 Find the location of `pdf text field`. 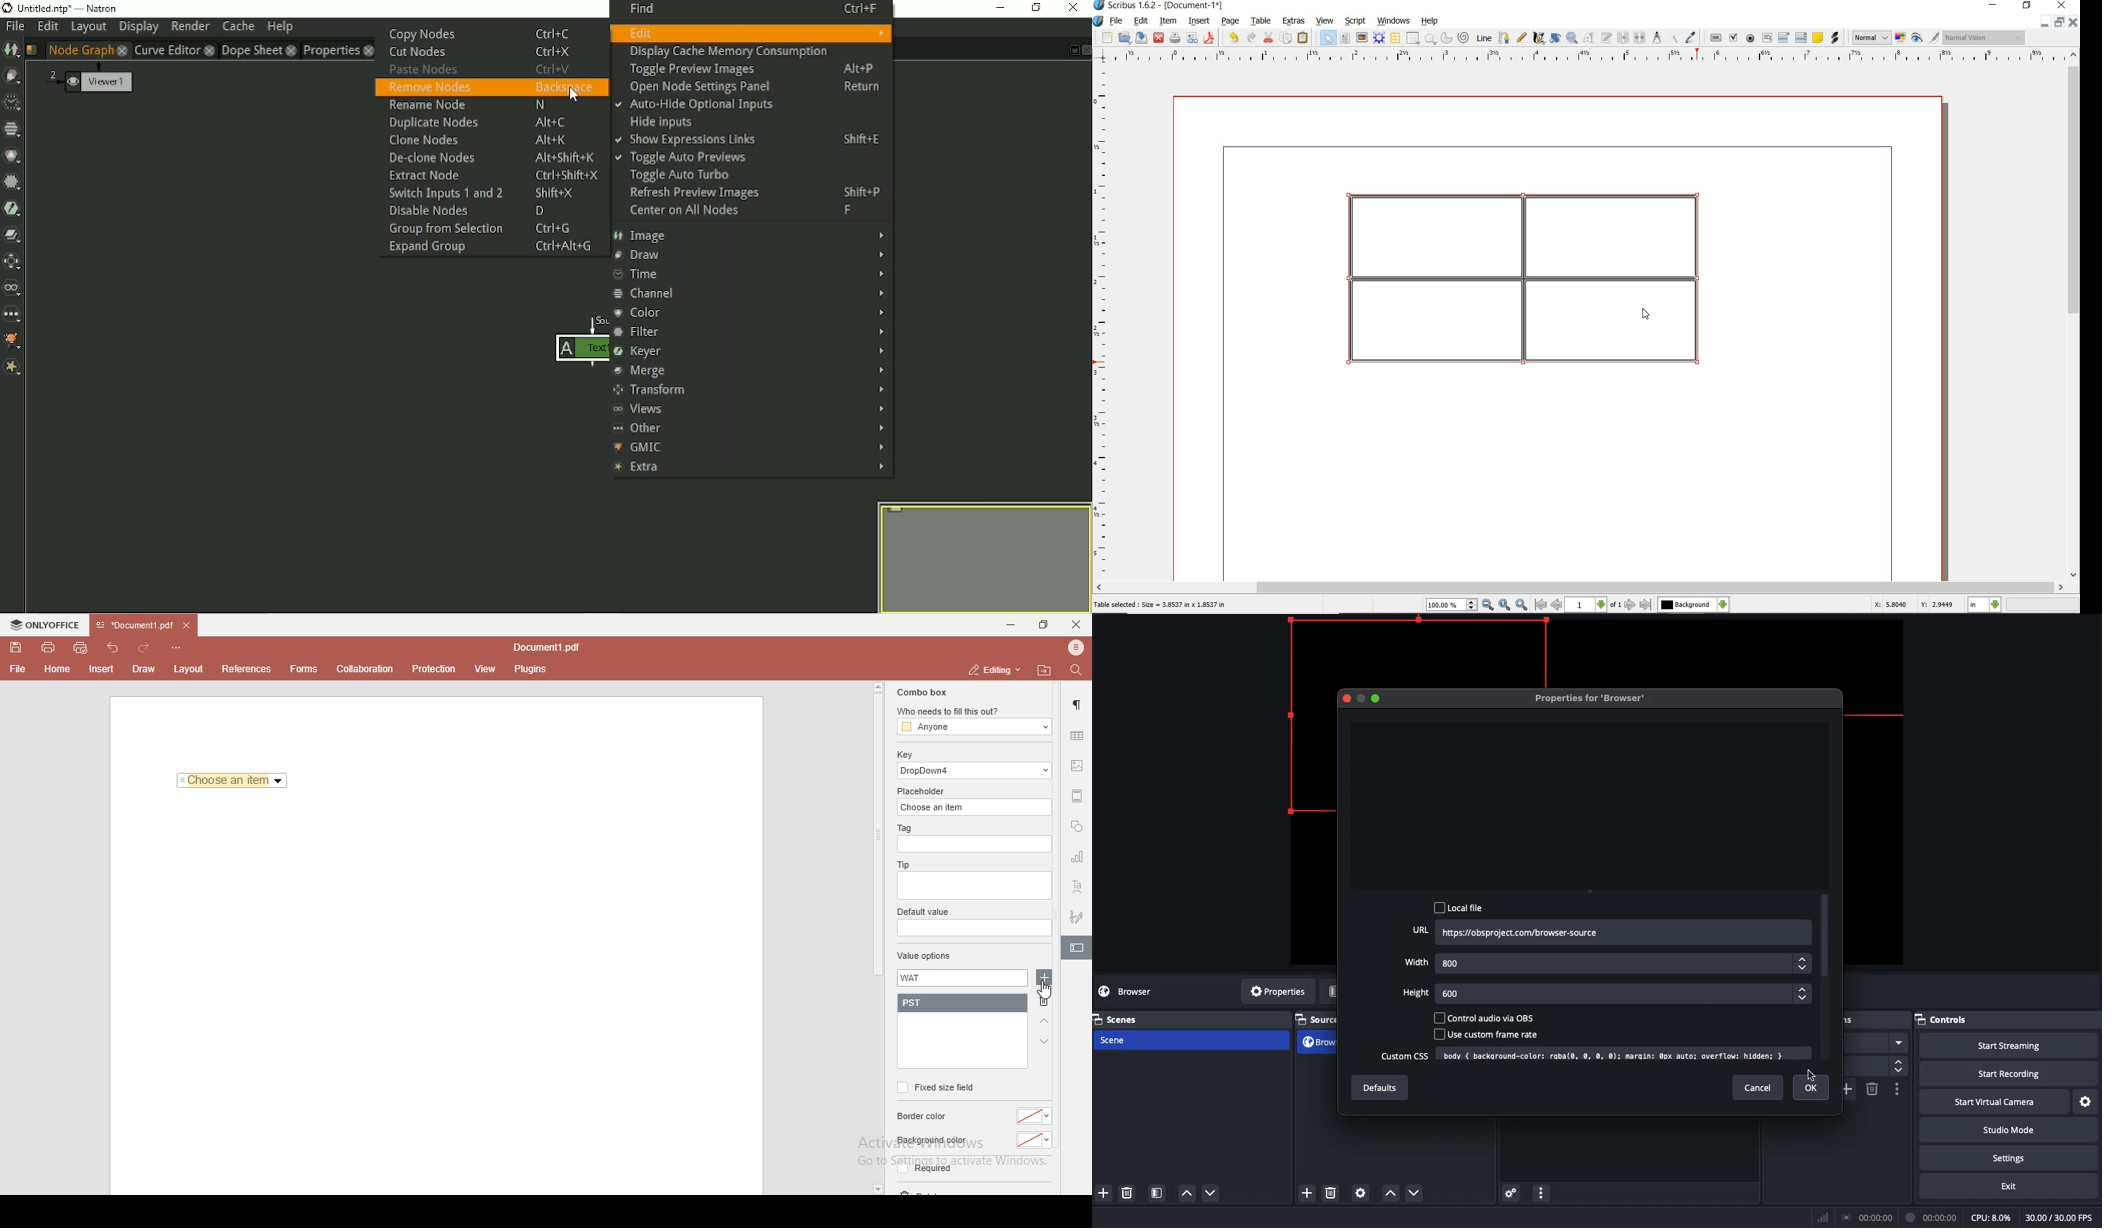

pdf text field is located at coordinates (1767, 38).